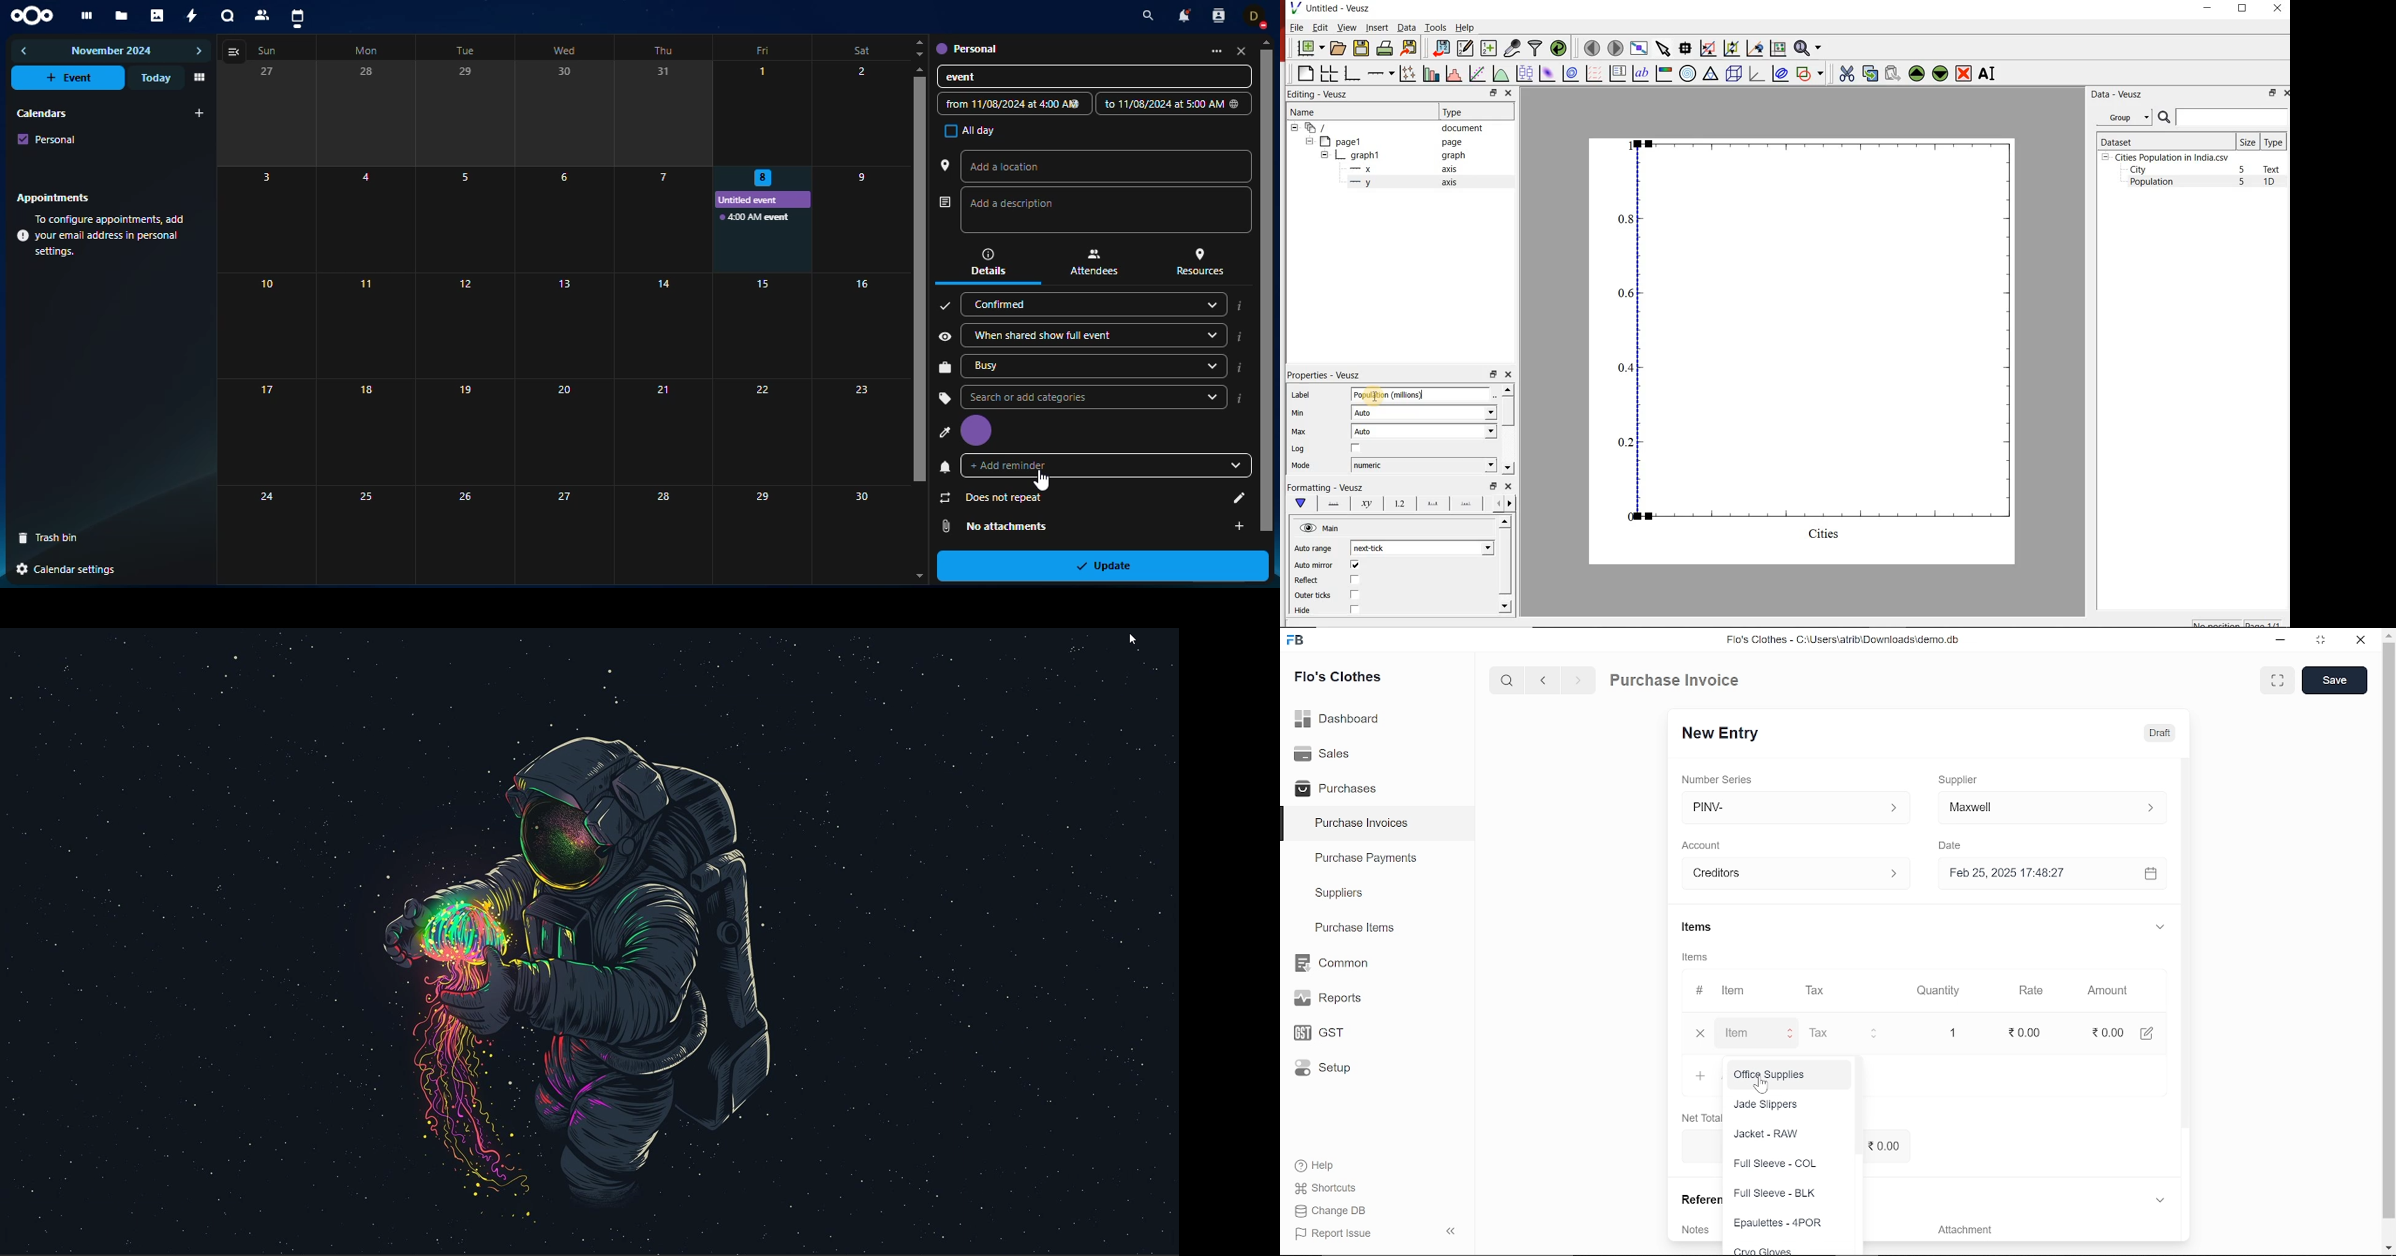 The image size is (2408, 1260). What do you see at coordinates (1208, 366) in the screenshot?
I see `drop down` at bounding box center [1208, 366].